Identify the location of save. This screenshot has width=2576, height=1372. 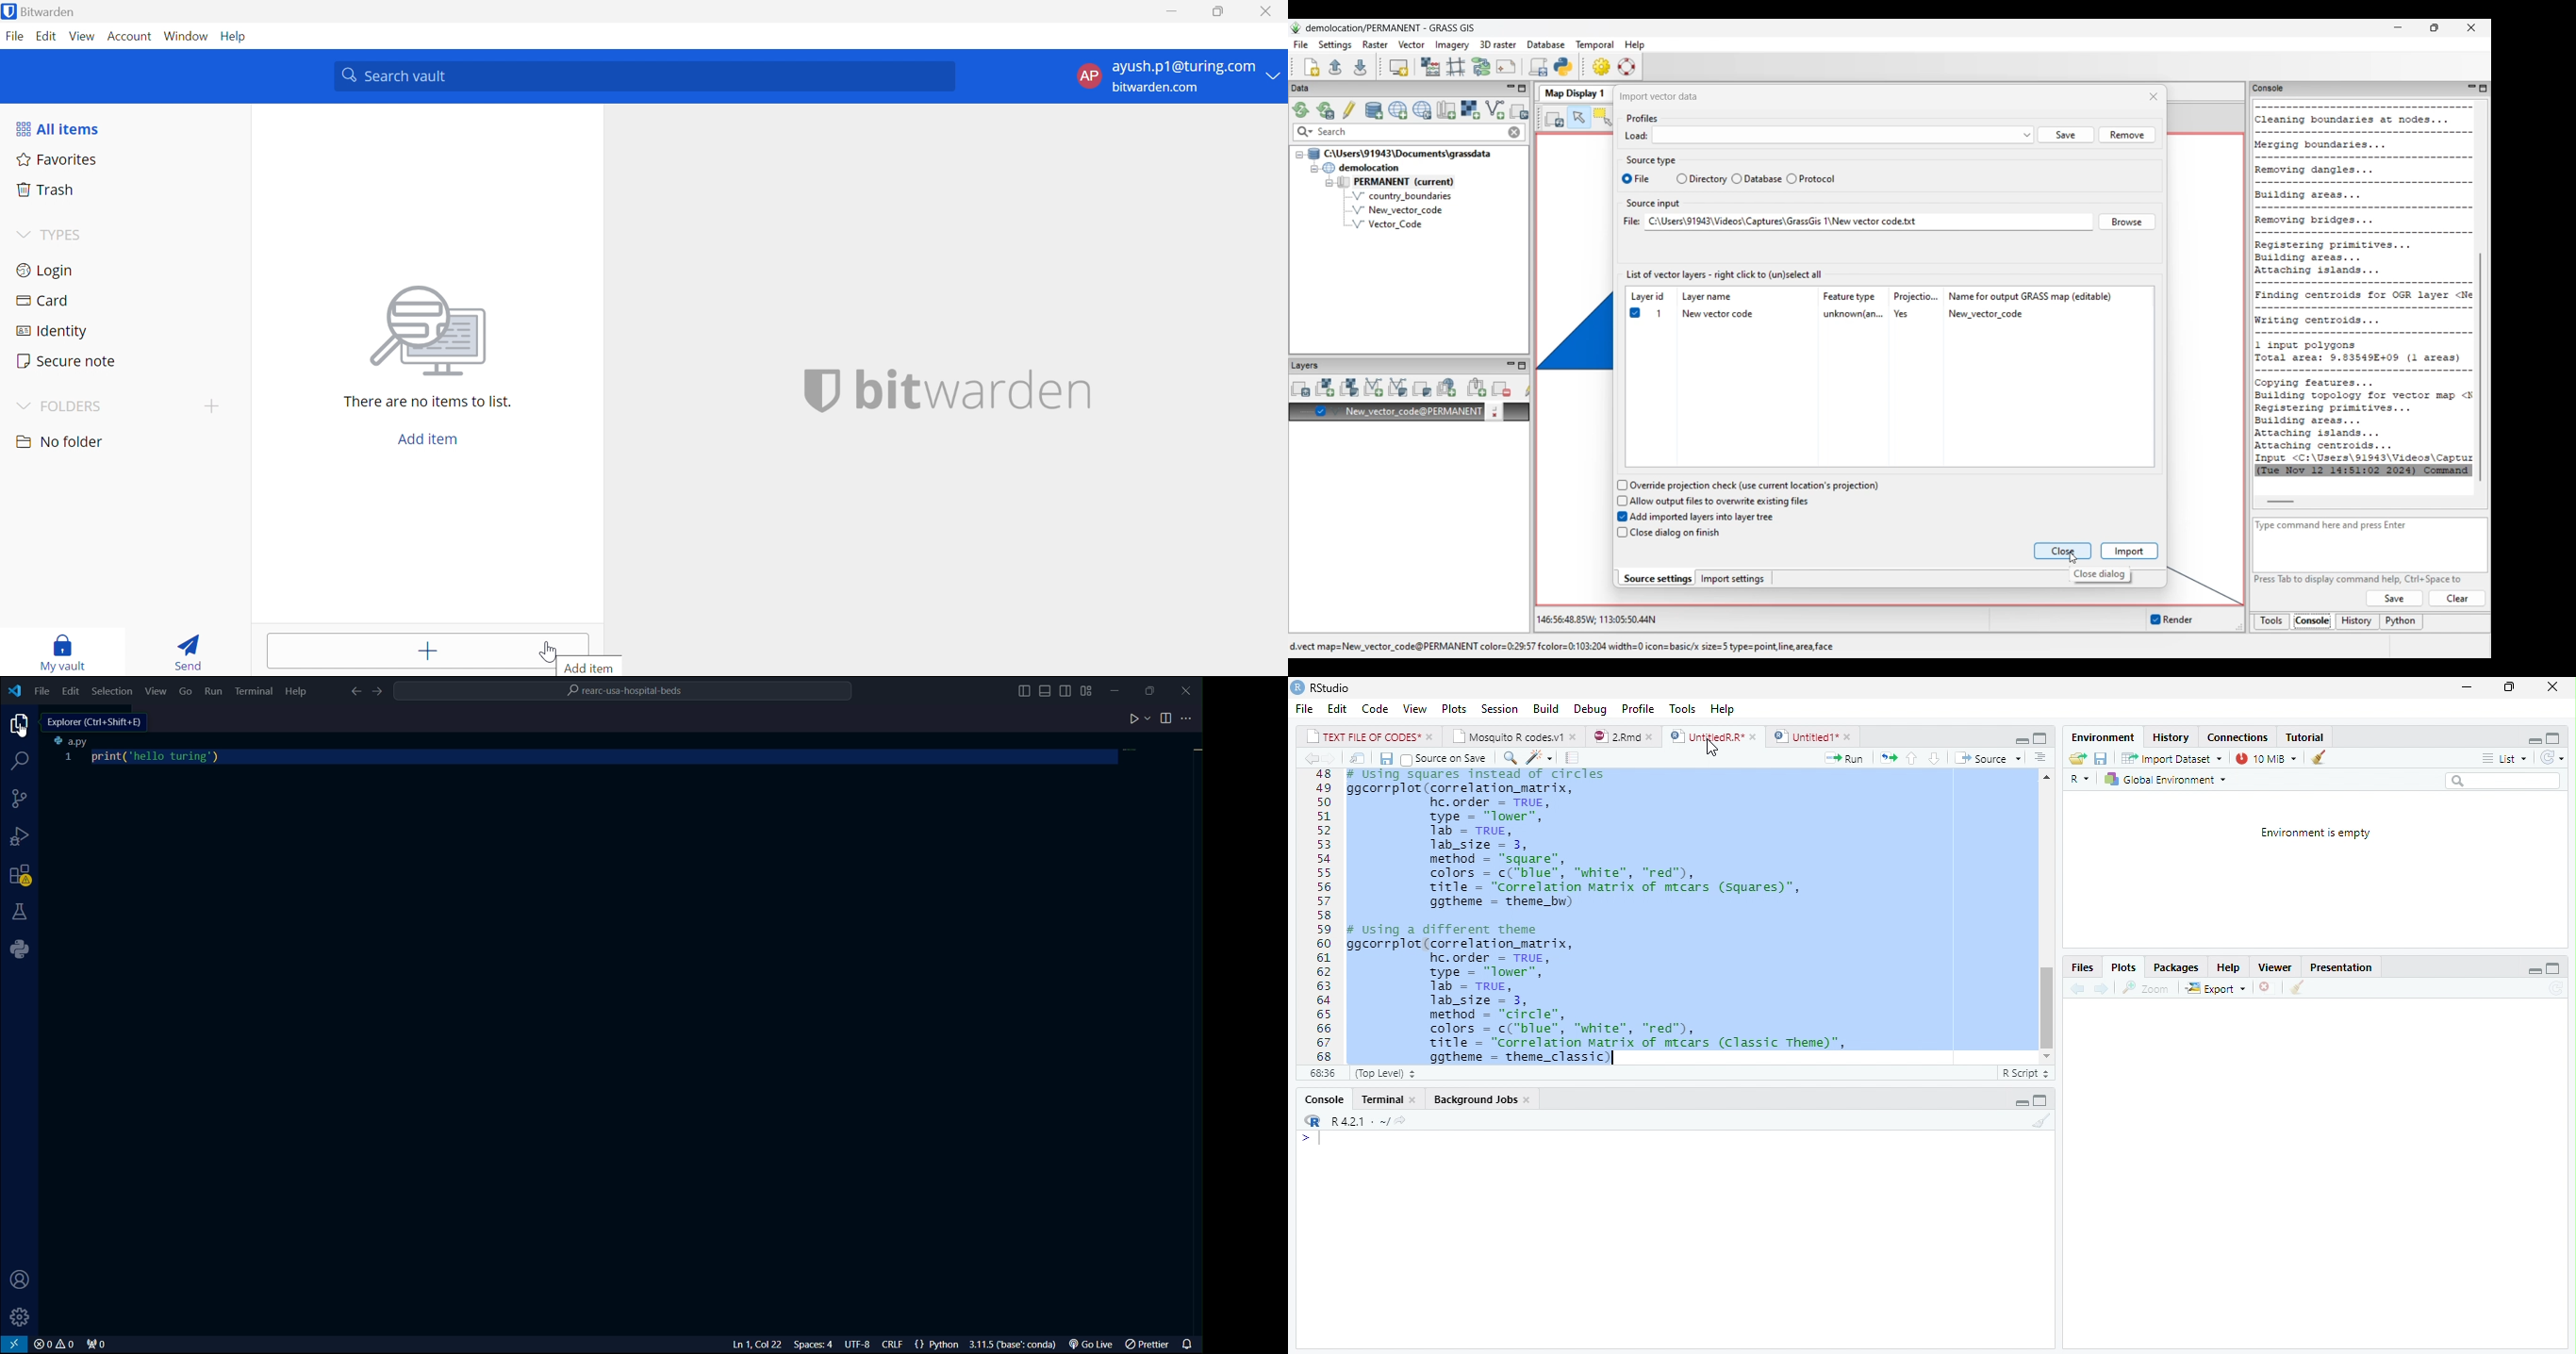
(2103, 759).